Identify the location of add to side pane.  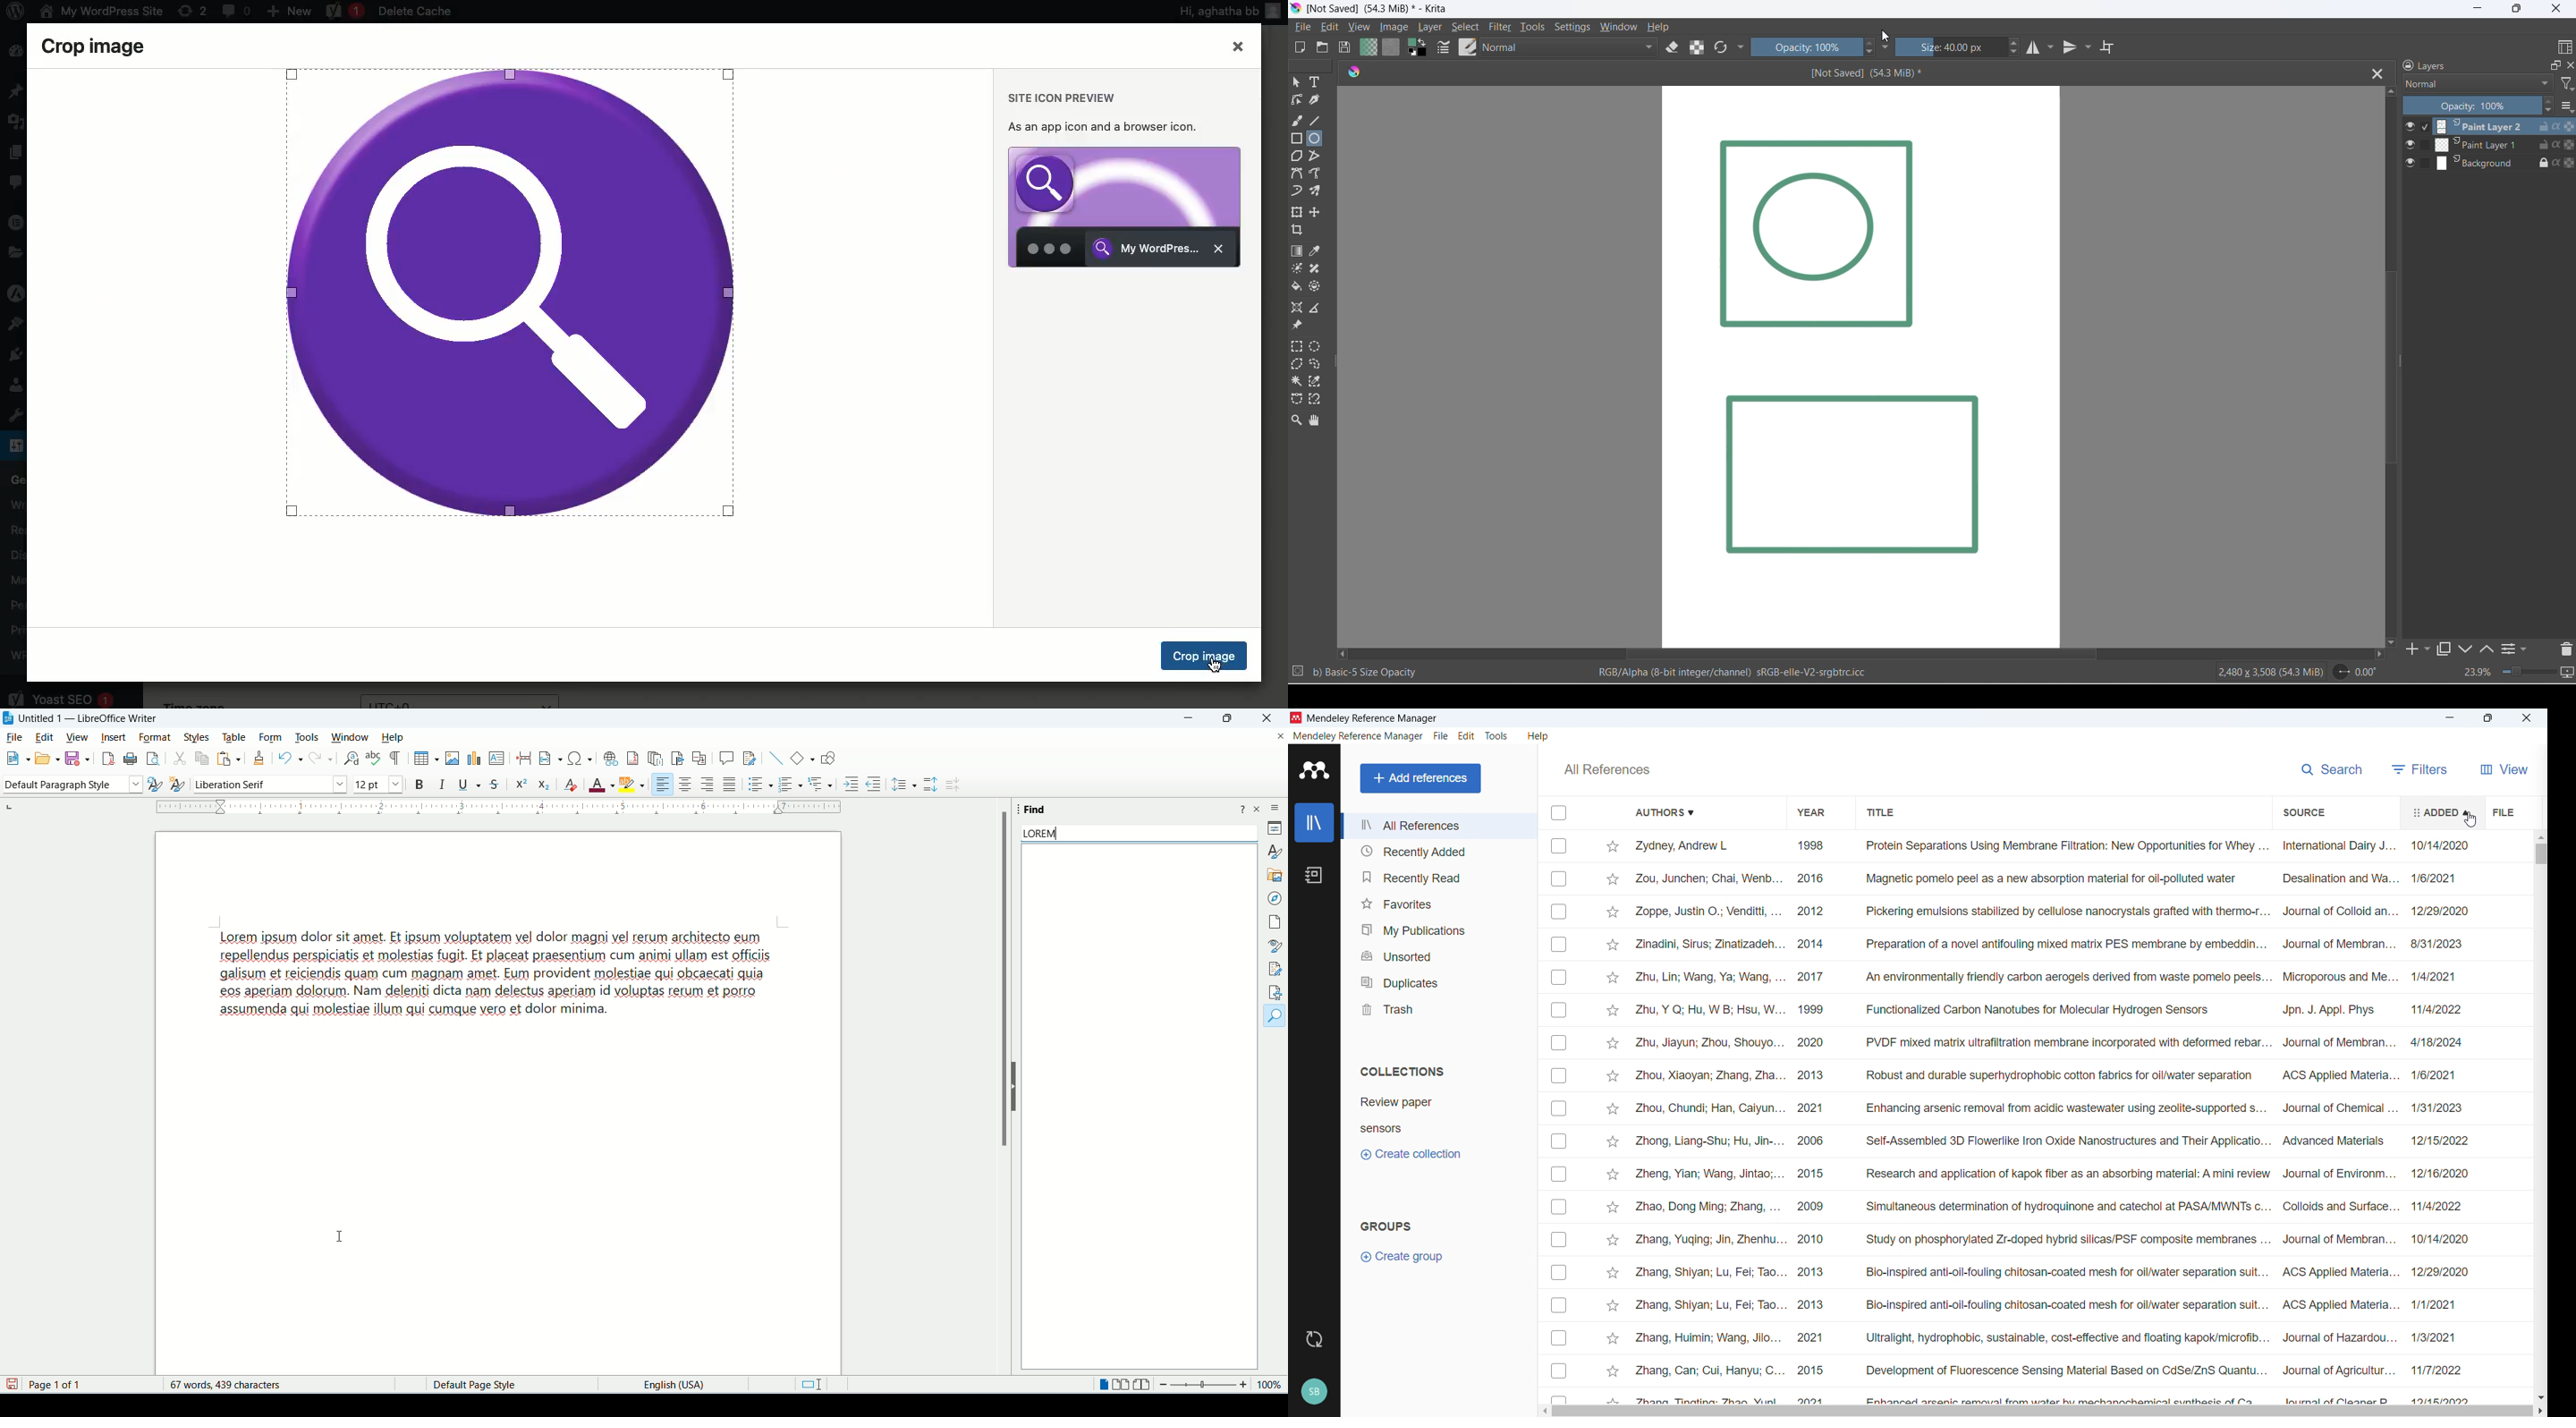
(2419, 649).